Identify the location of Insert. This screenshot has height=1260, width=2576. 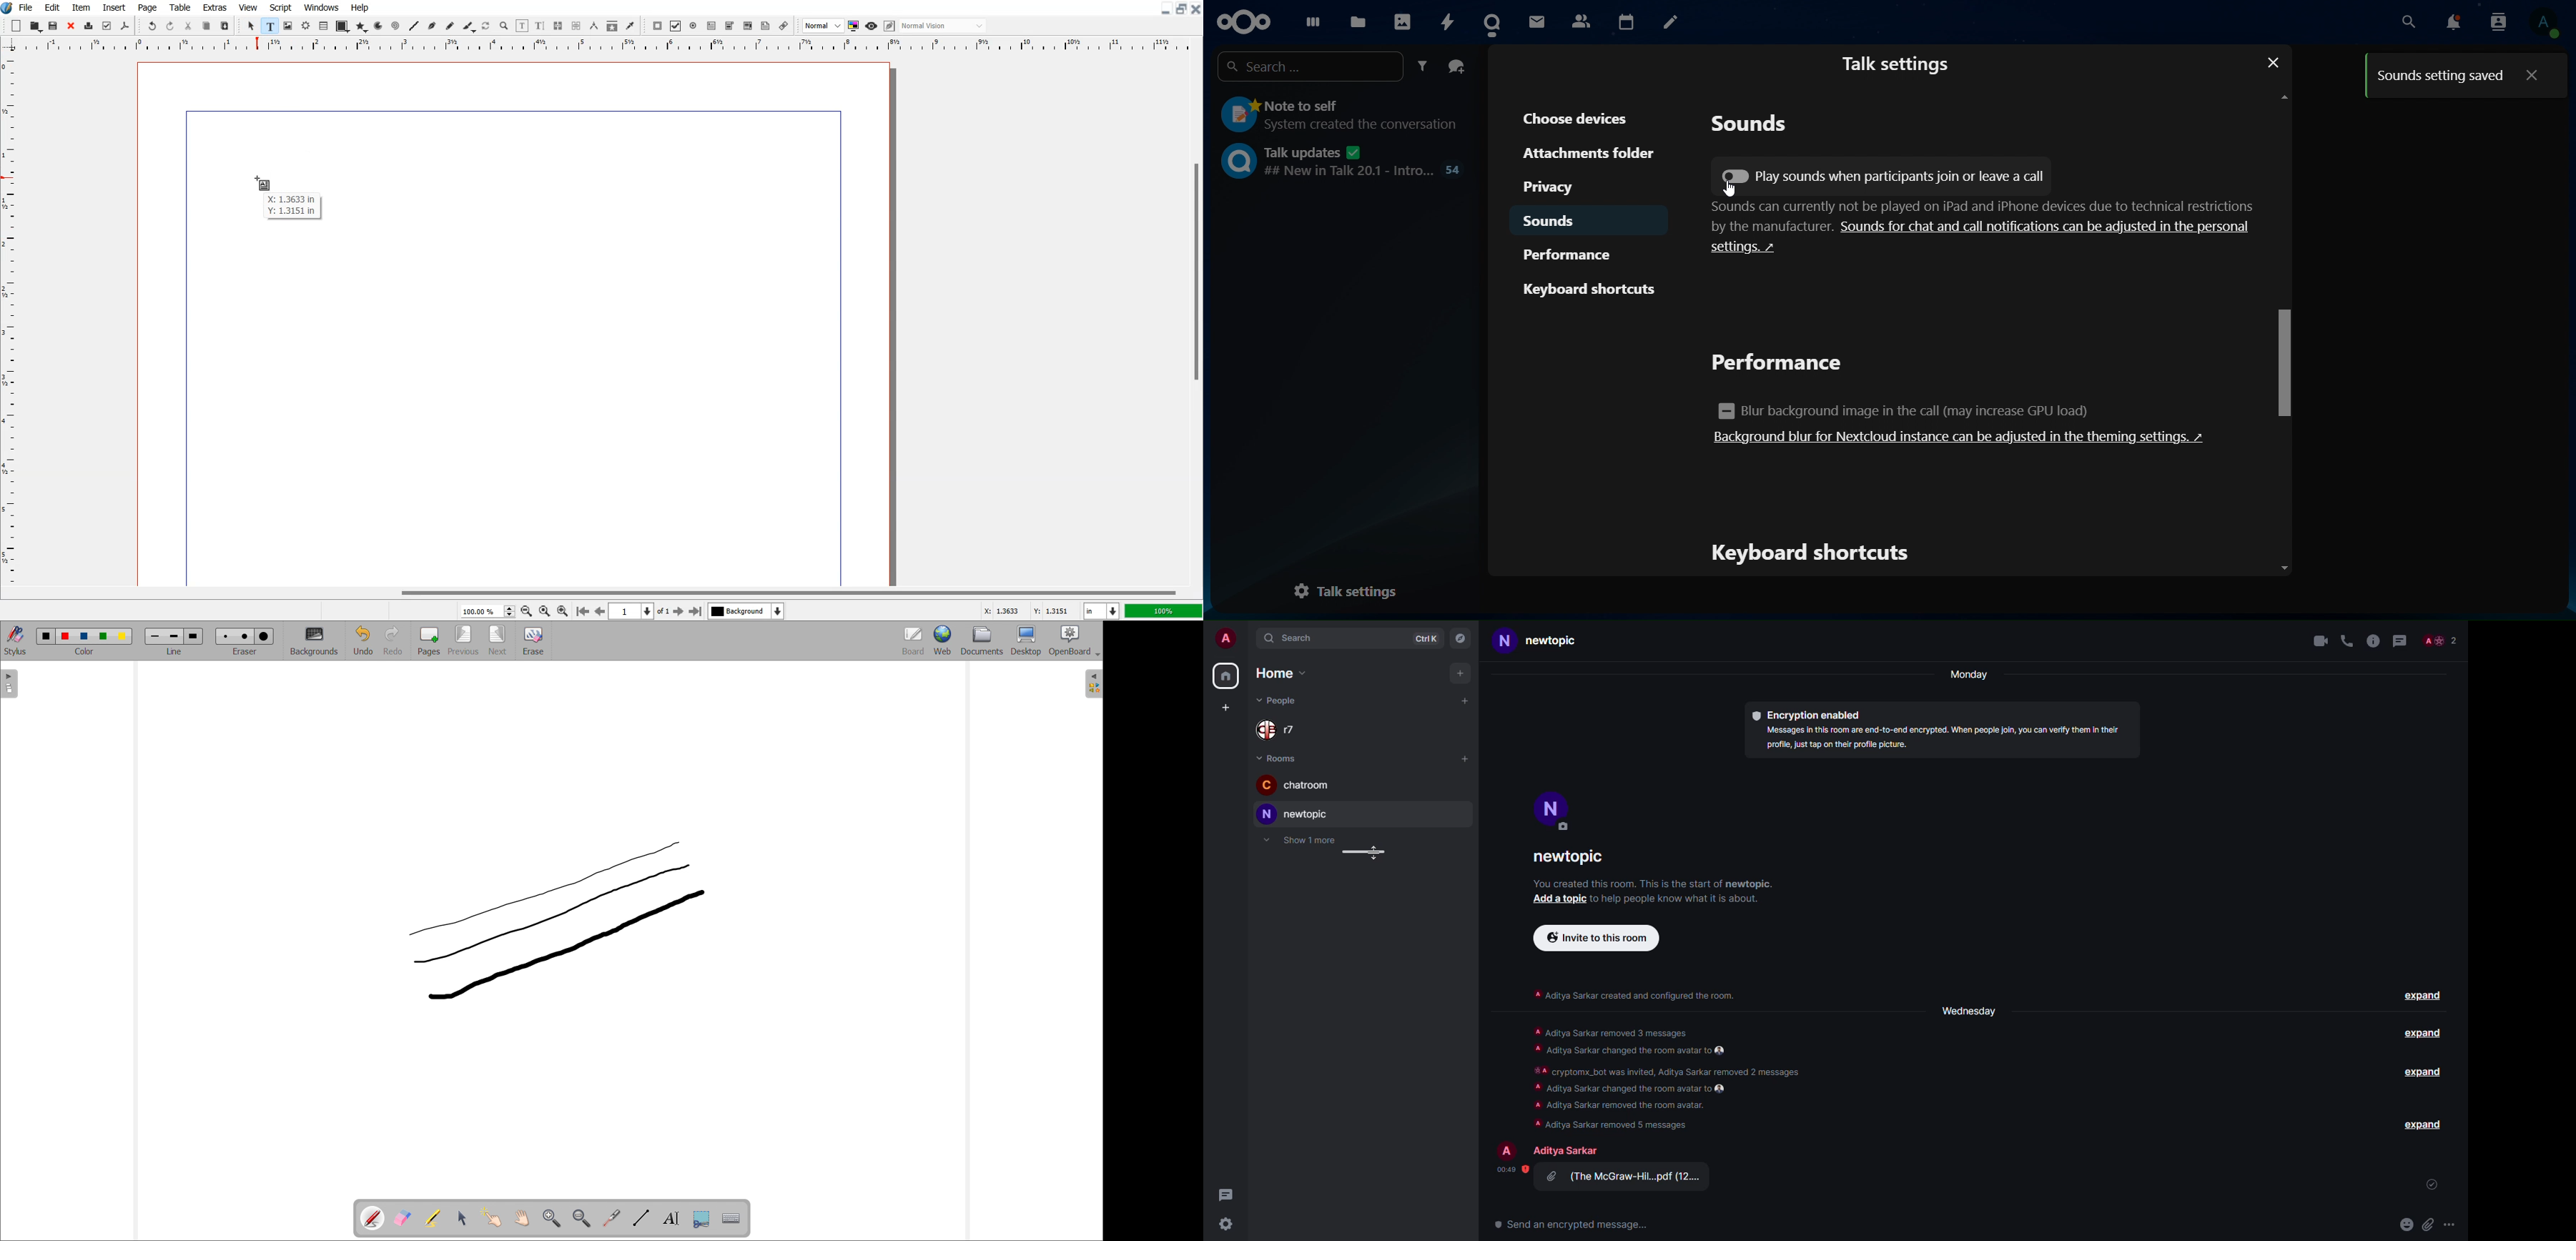
(113, 8).